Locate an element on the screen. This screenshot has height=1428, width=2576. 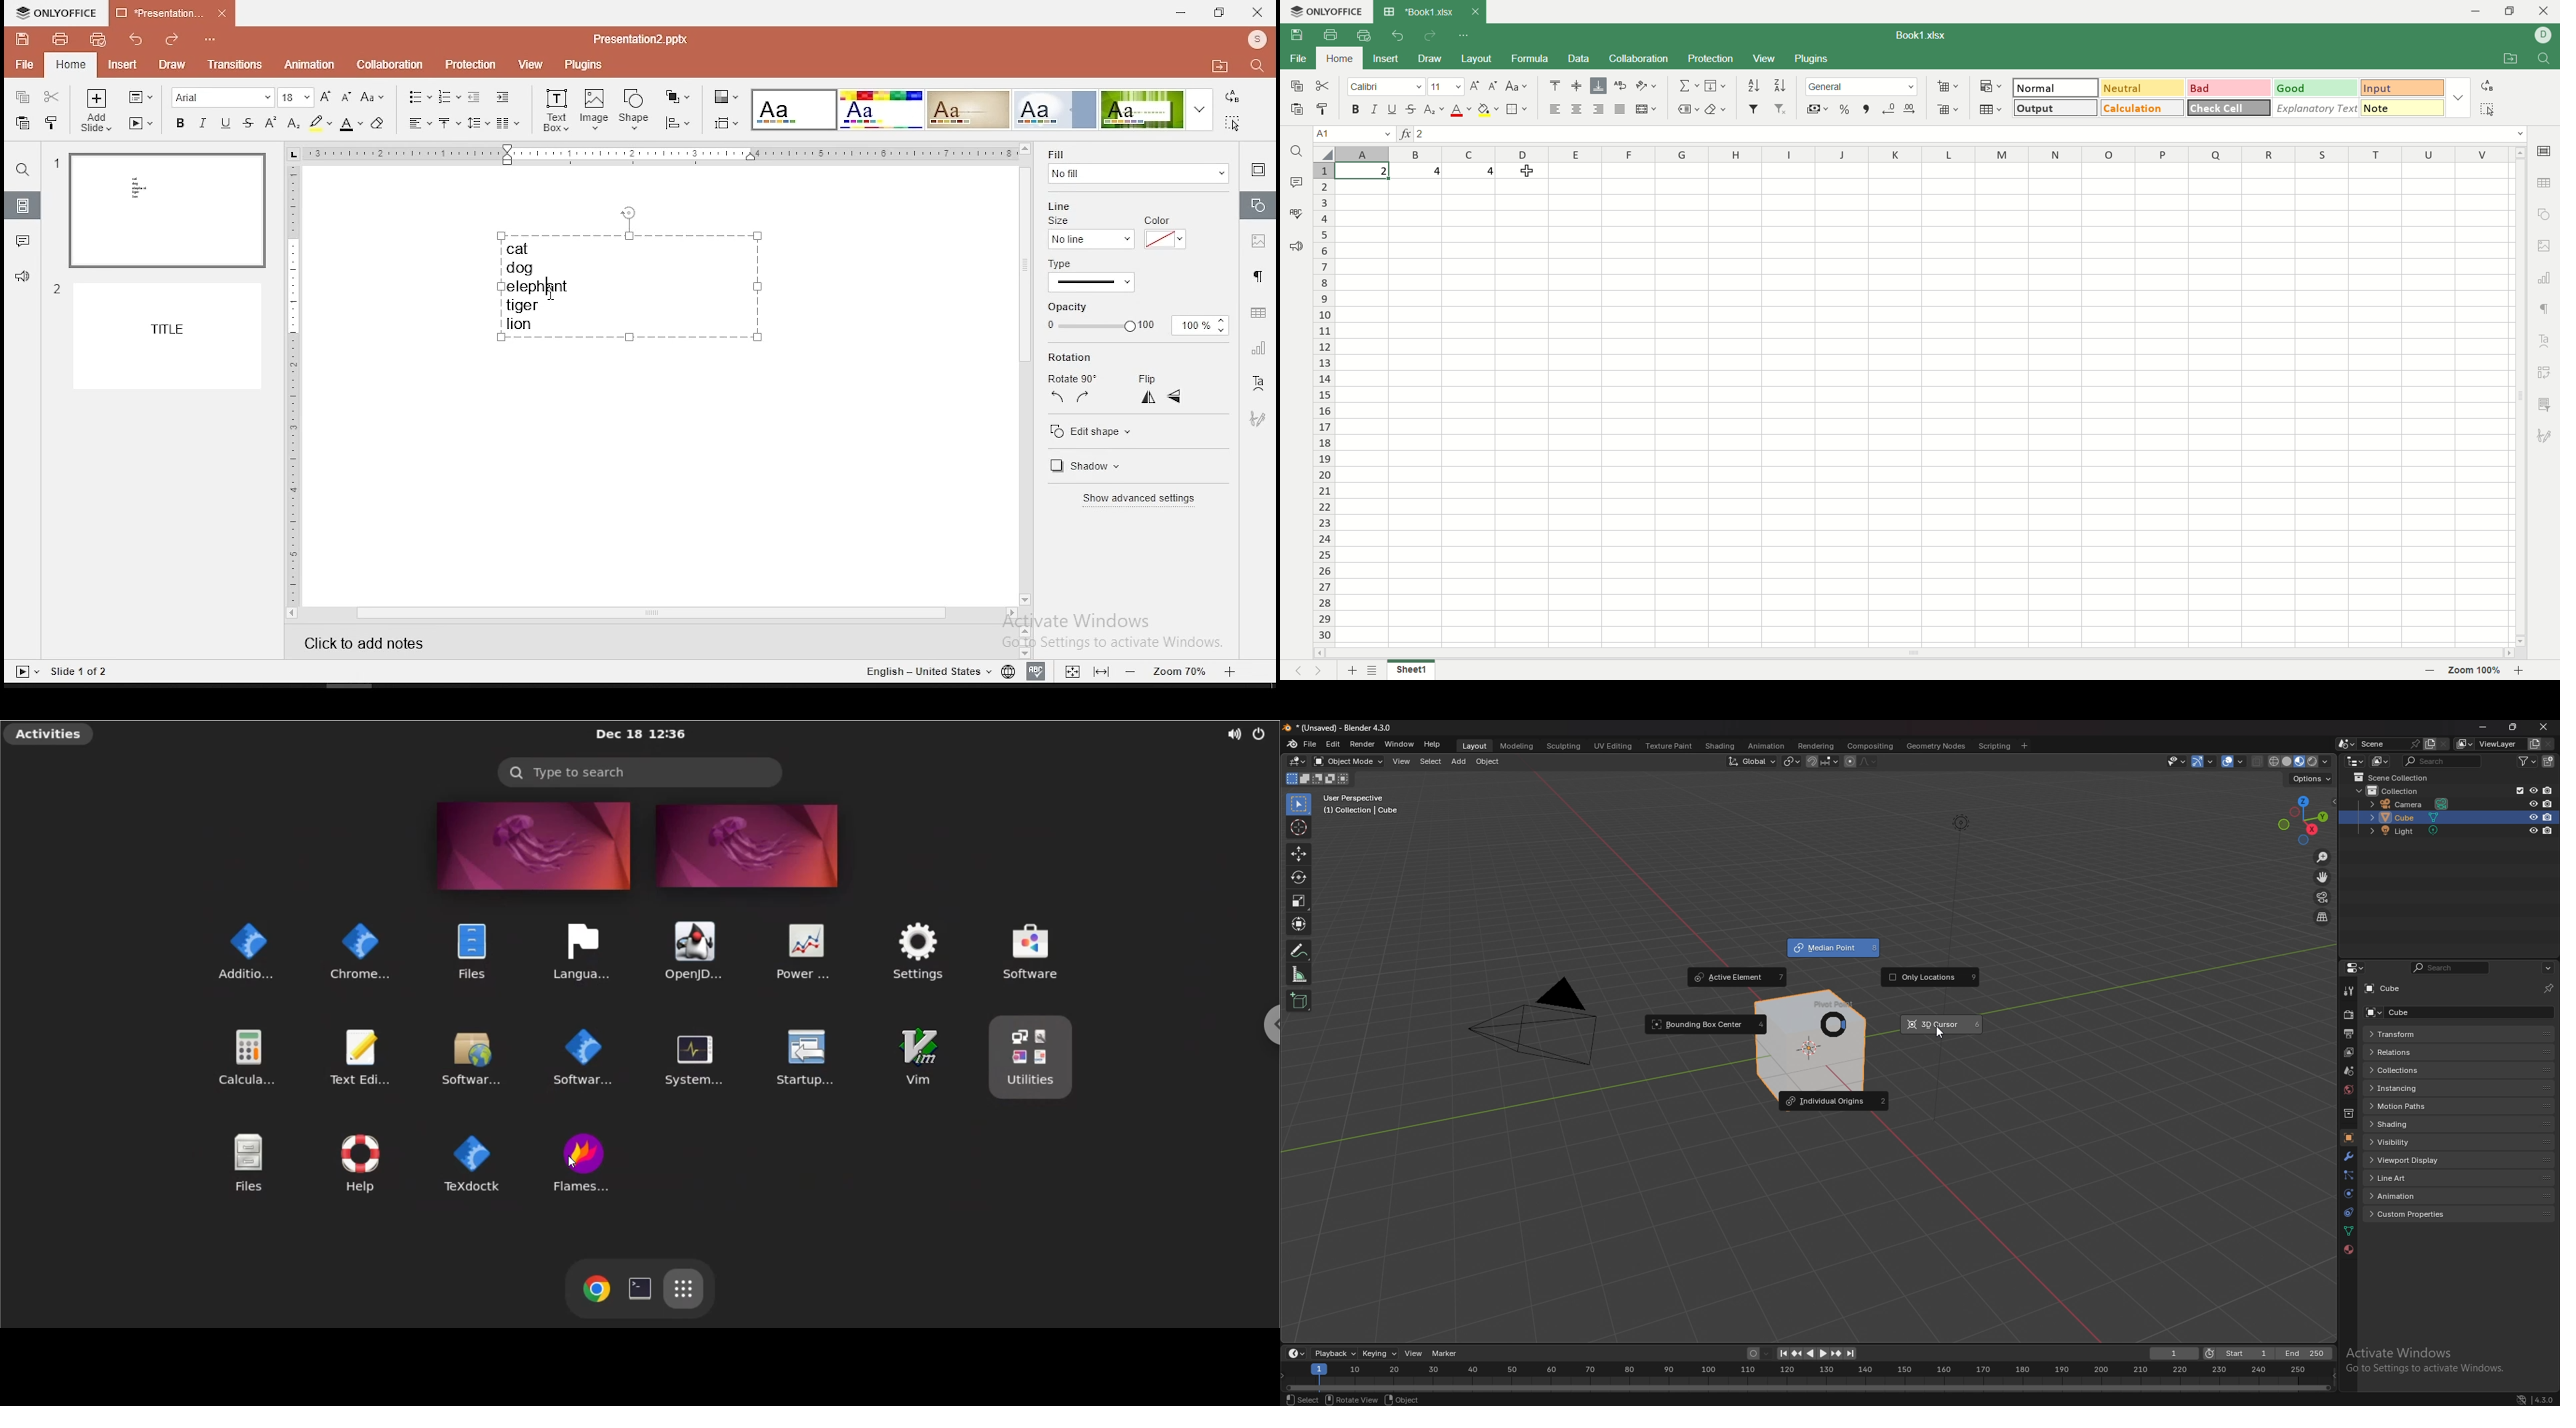
orientation is located at coordinates (1649, 87).